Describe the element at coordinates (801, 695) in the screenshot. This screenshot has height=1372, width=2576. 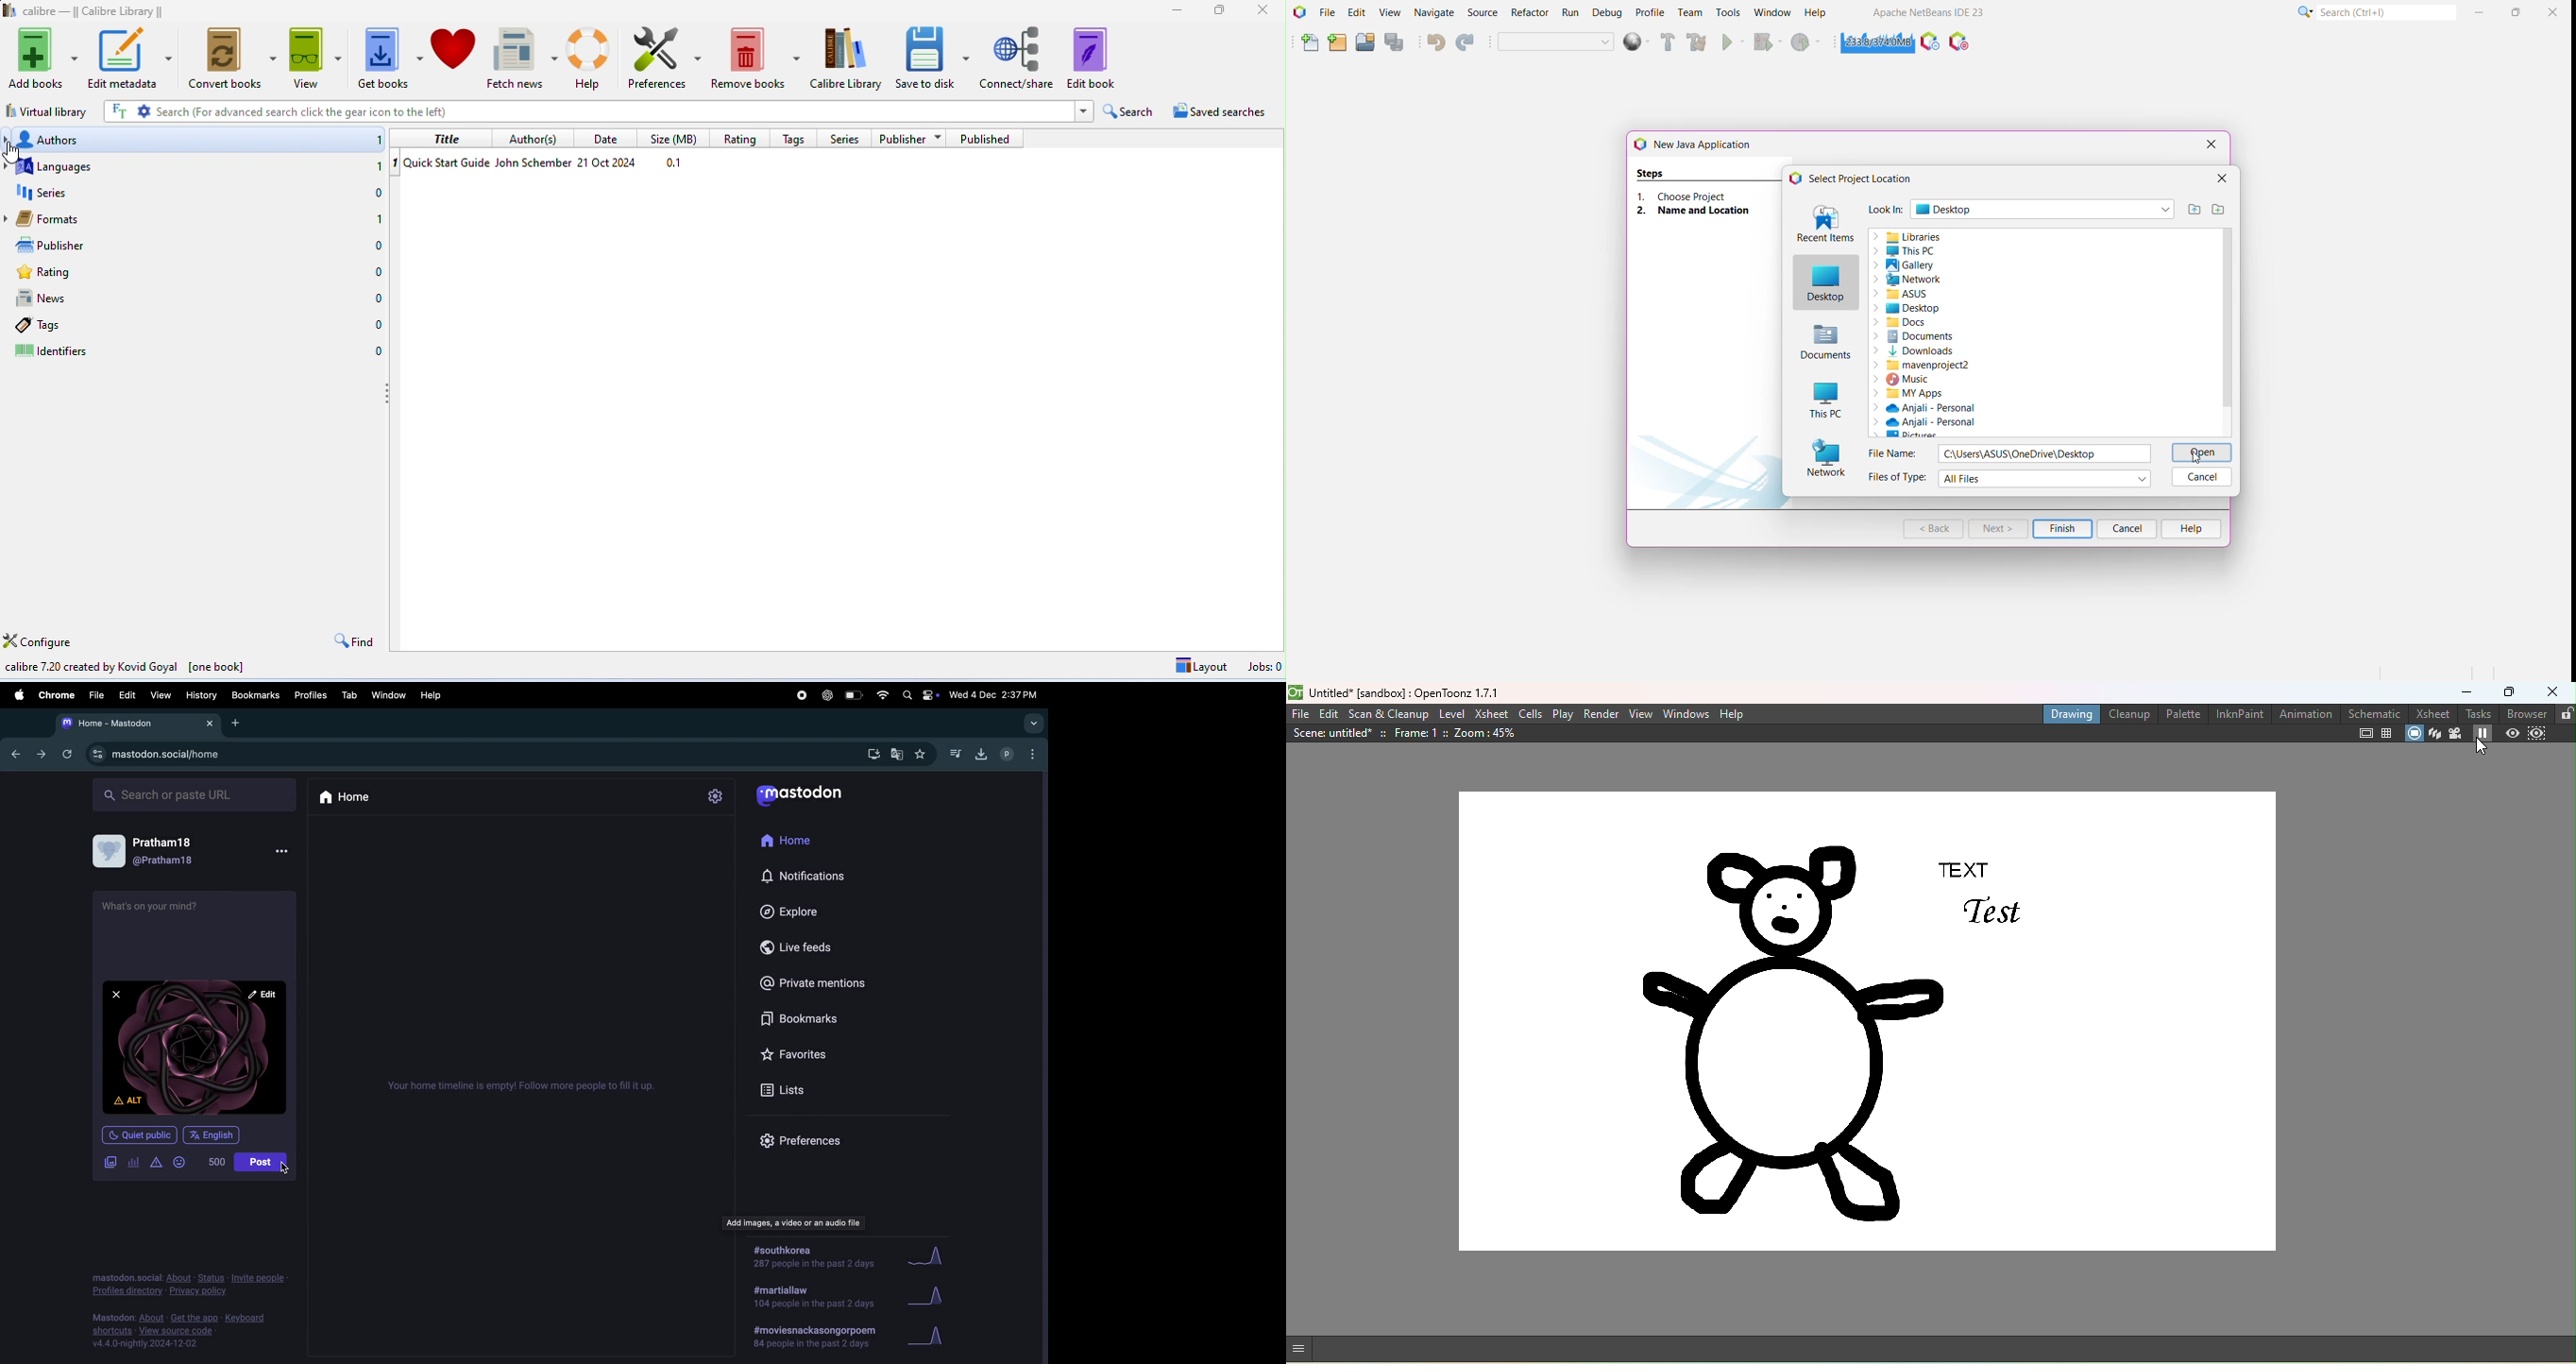
I see `record` at that location.